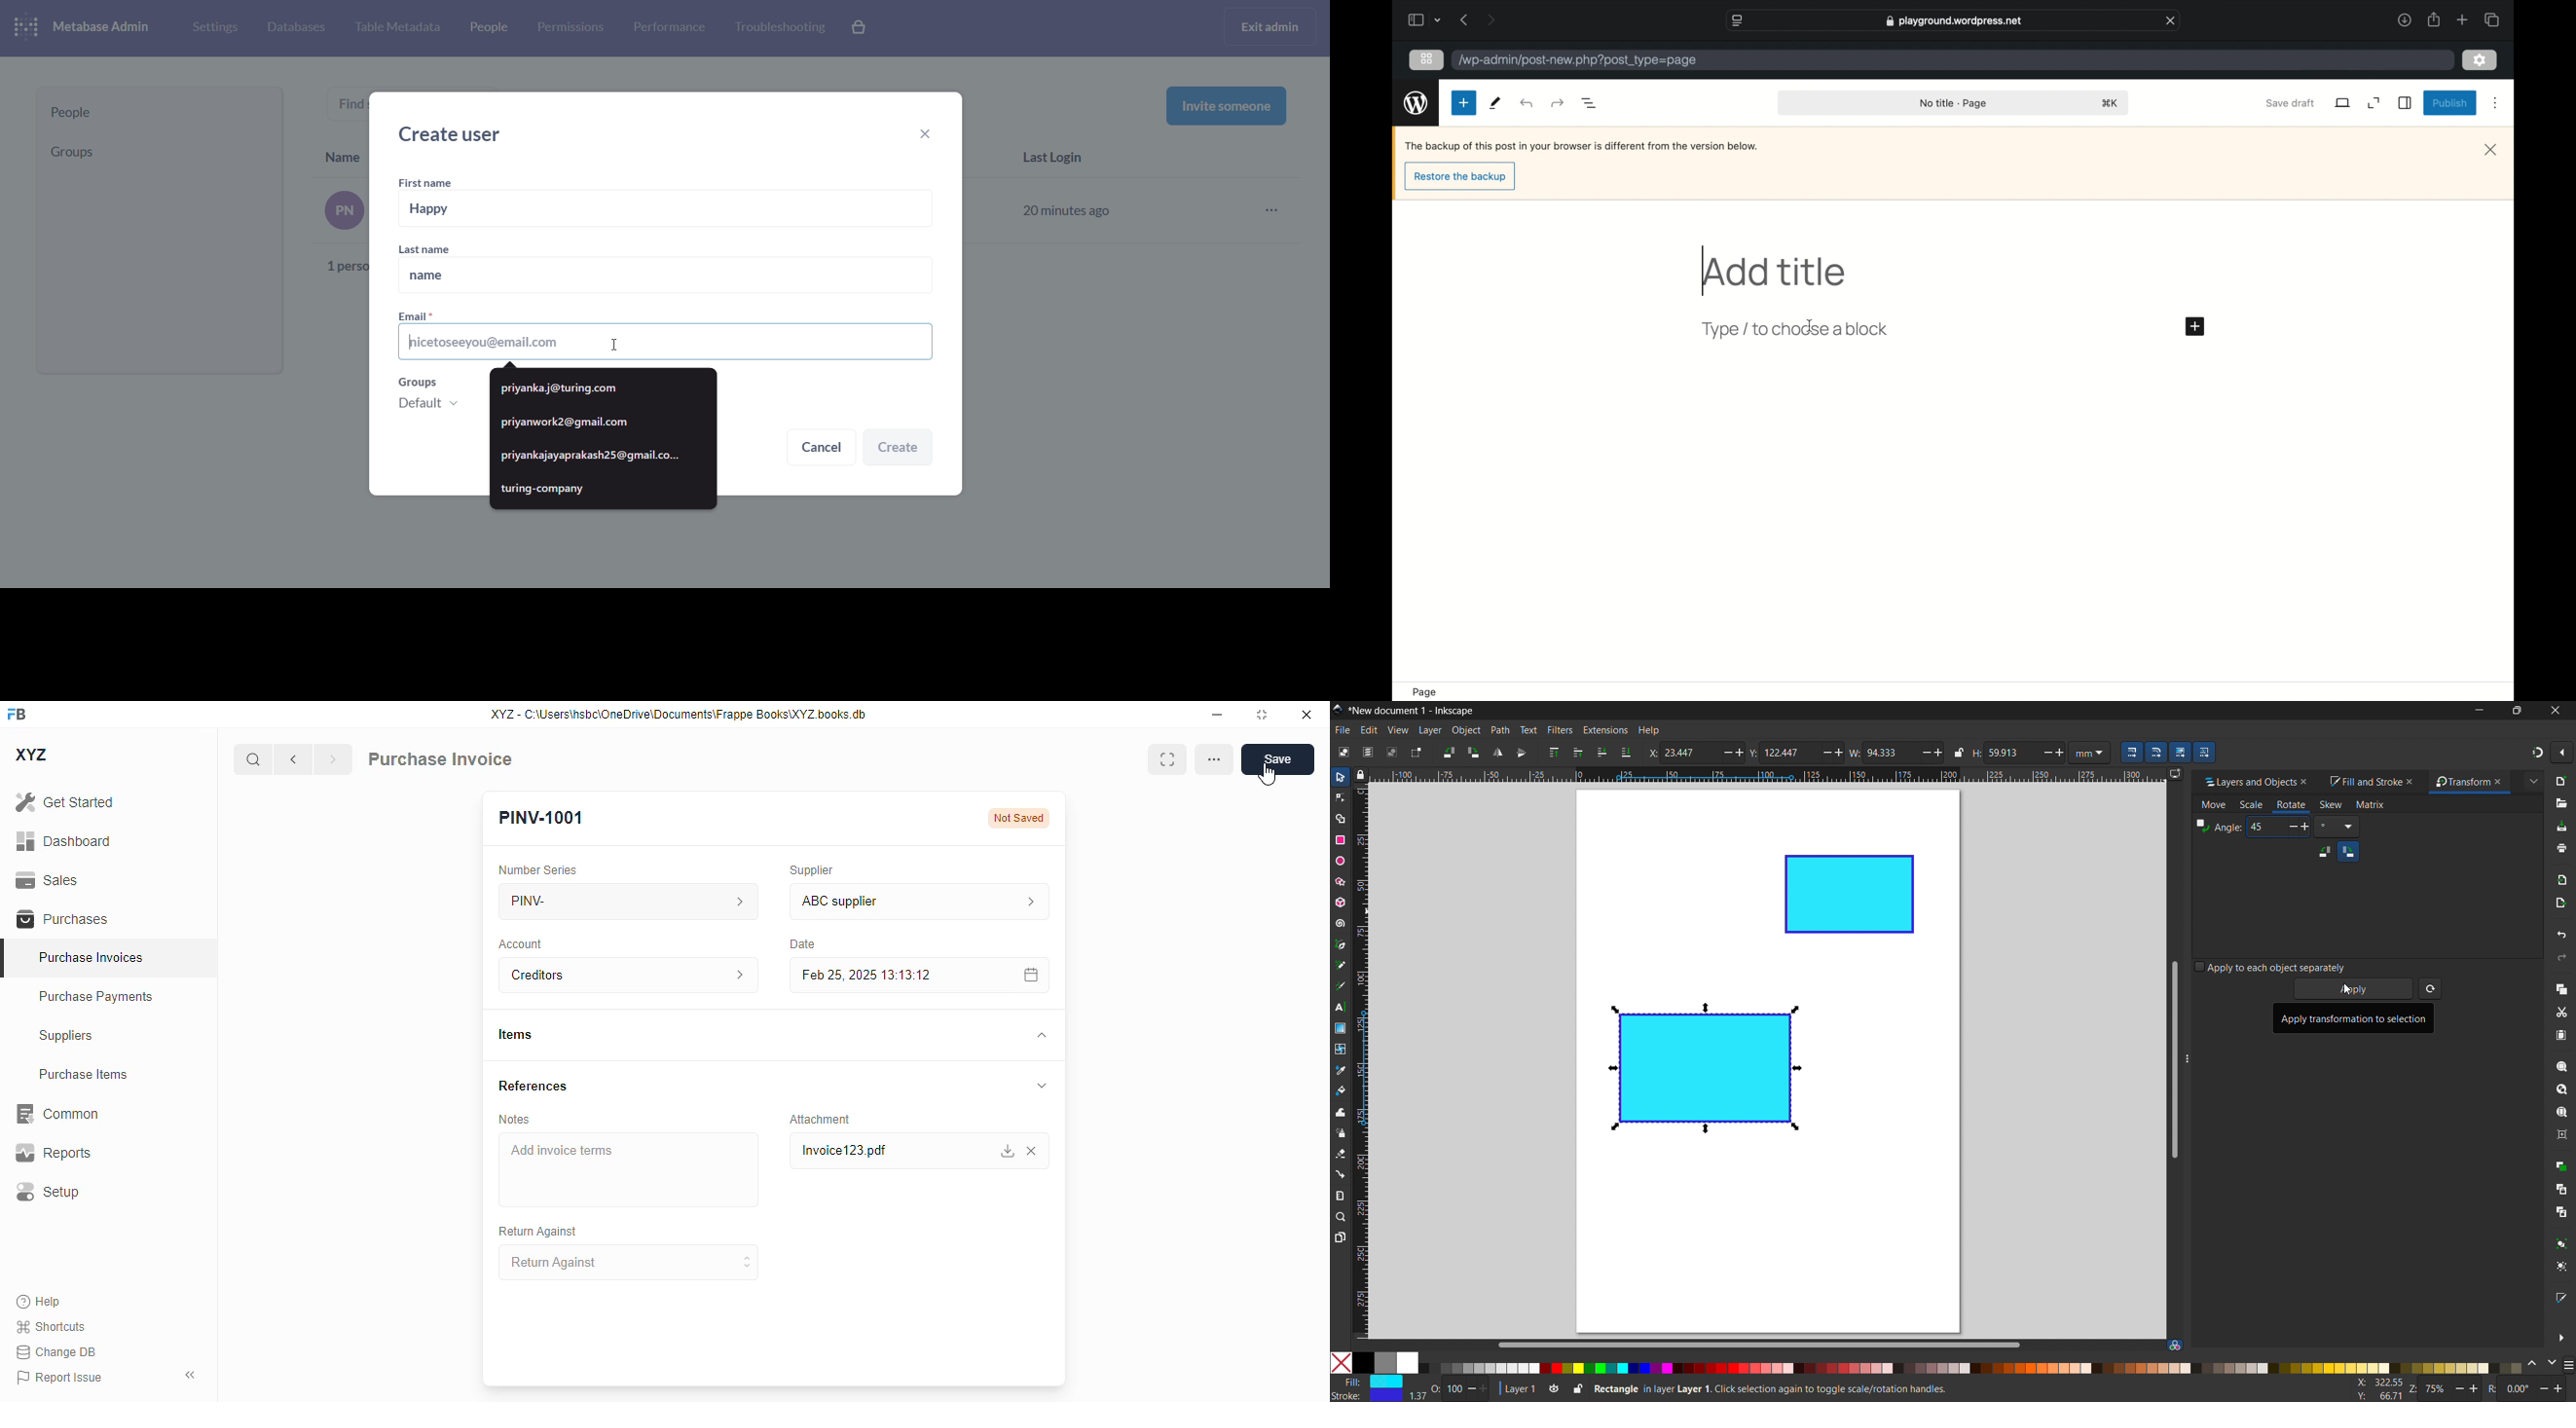  Describe the element at coordinates (877, 1151) in the screenshot. I see `Invoice123.pdf` at that location.